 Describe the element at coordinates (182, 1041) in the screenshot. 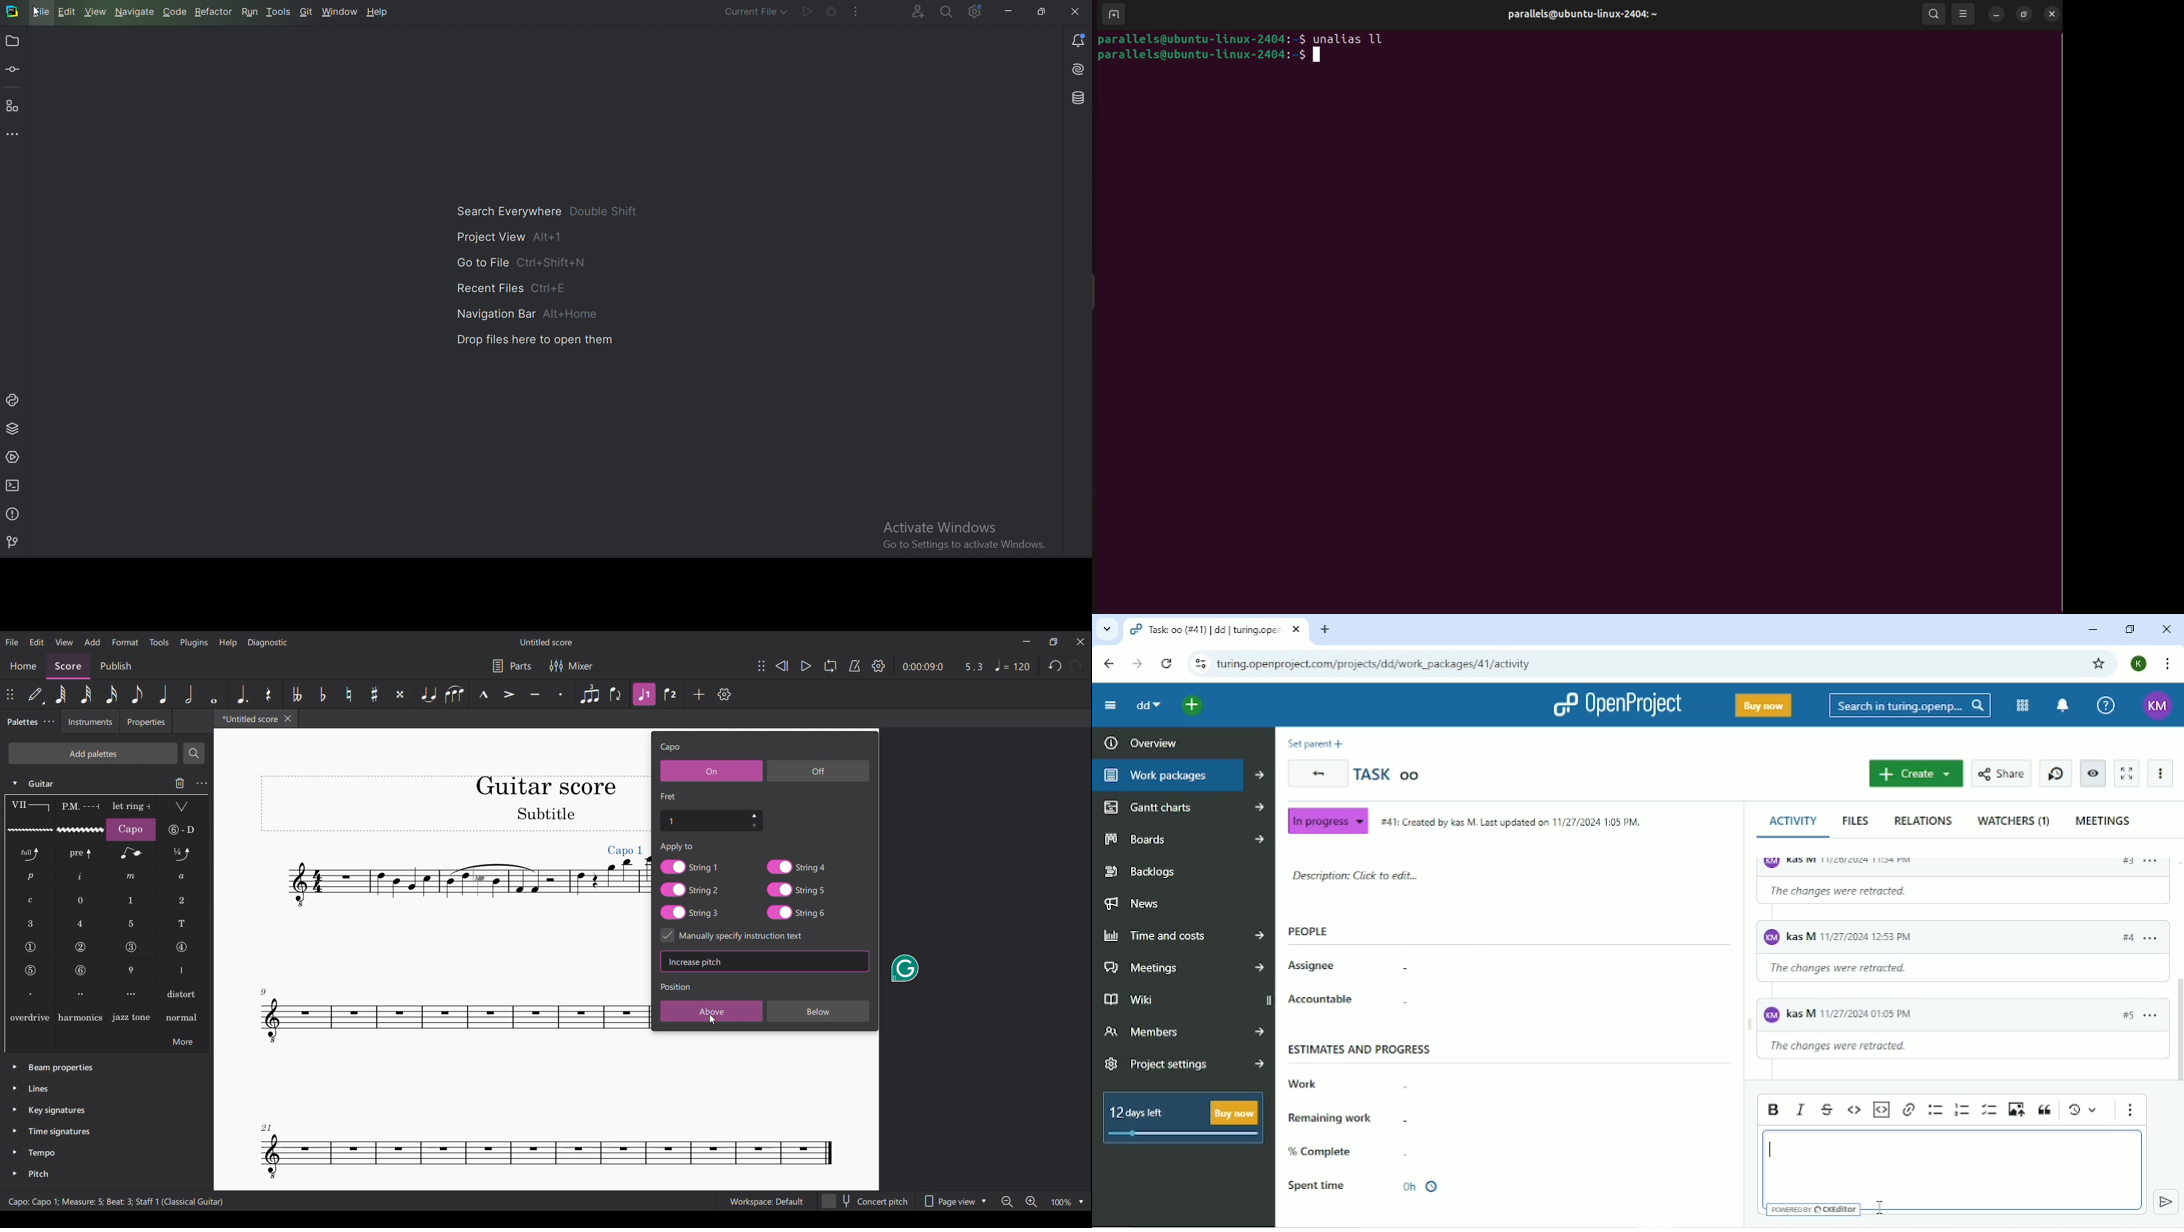

I see `More` at that location.